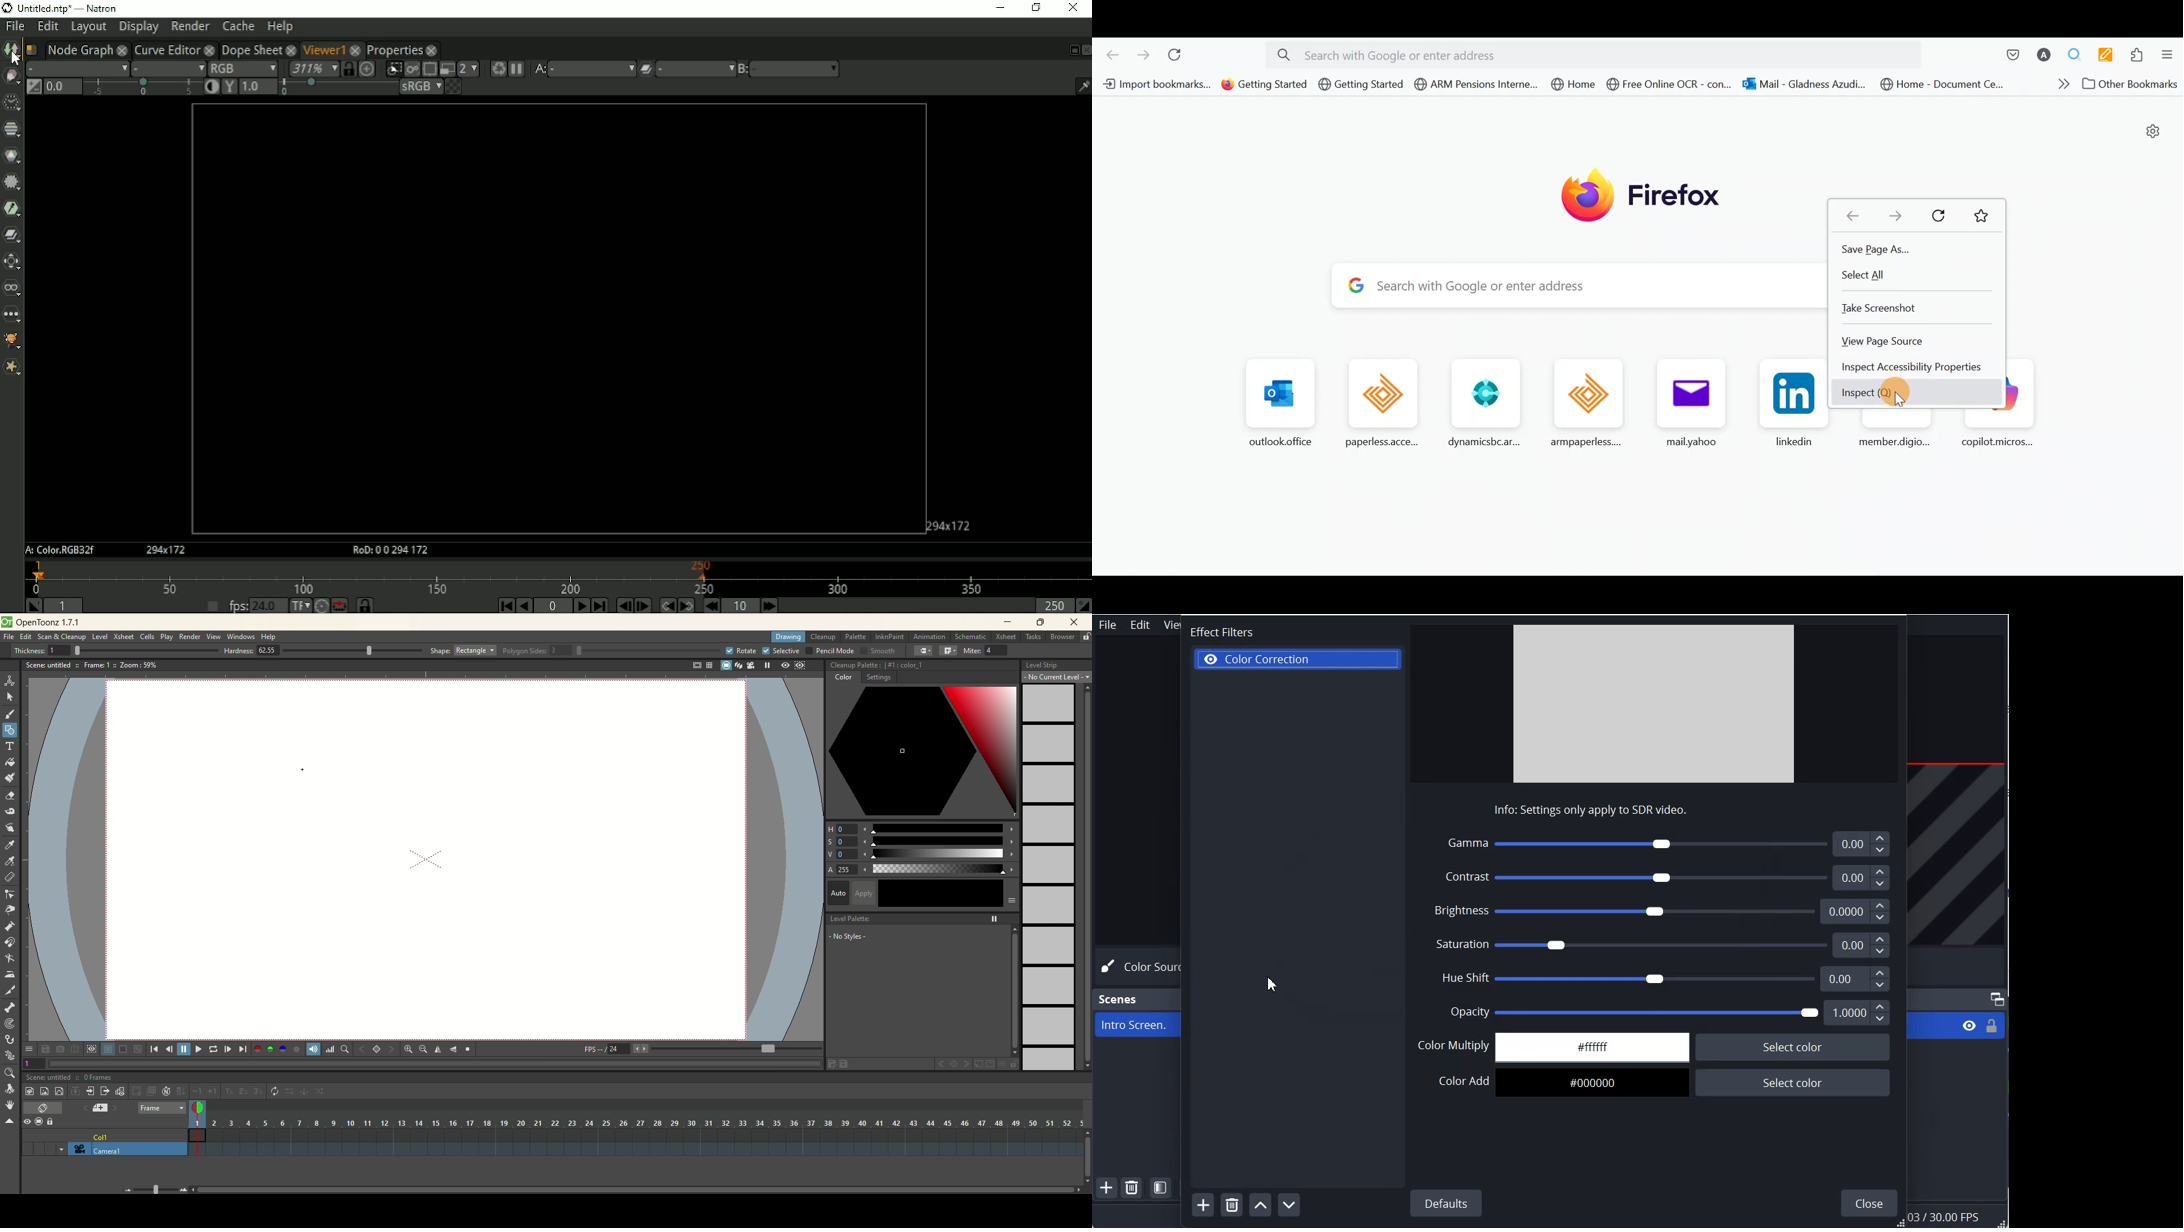 Image resolution: width=2184 pixels, height=1232 pixels. What do you see at coordinates (1664, 911) in the screenshot?
I see `Brightness` at bounding box center [1664, 911].